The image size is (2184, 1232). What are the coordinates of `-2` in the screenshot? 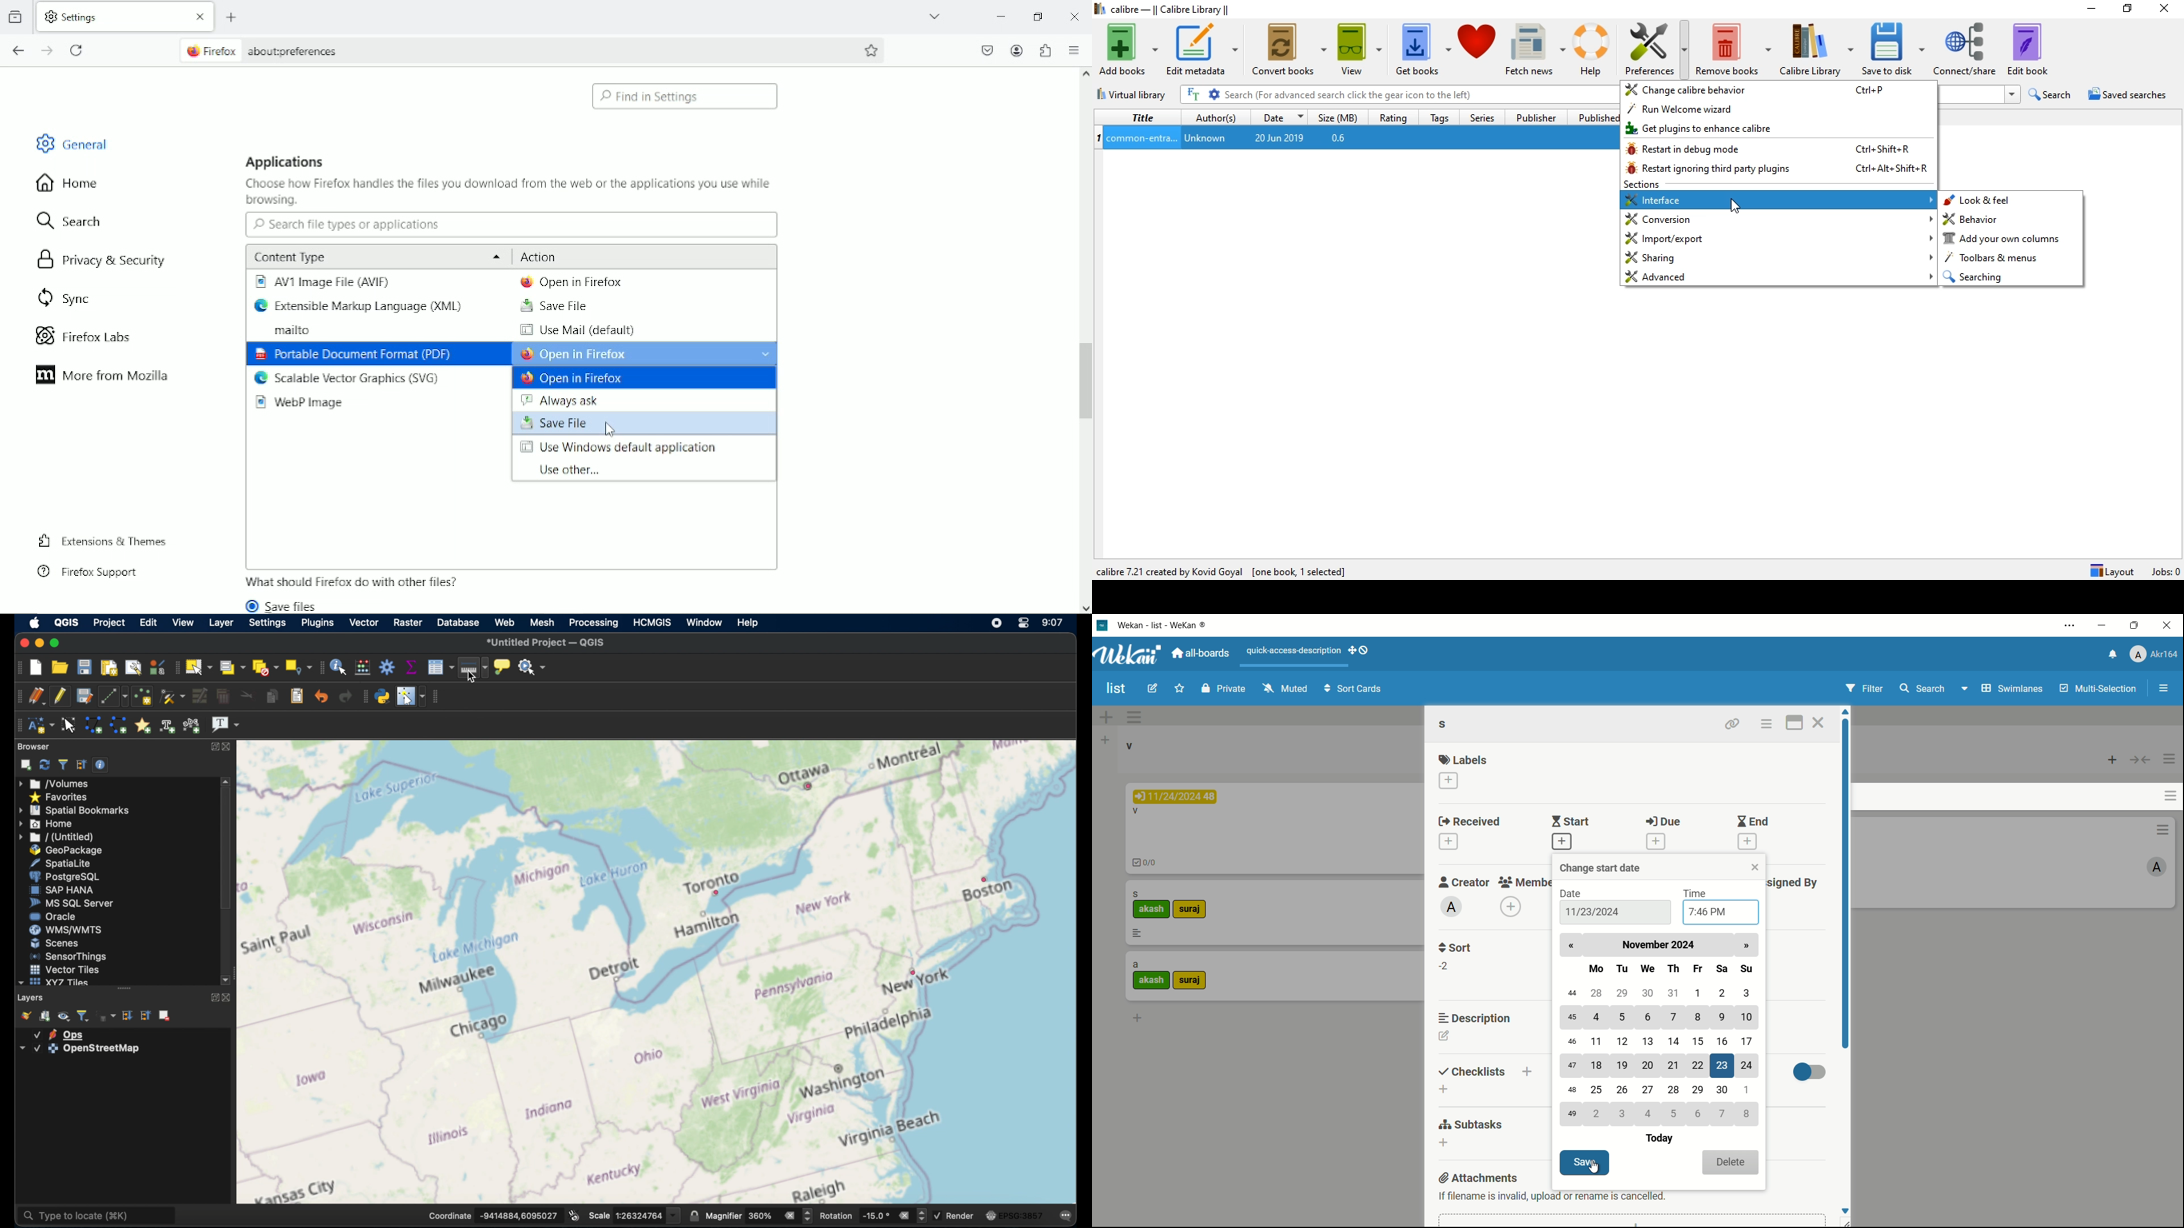 It's located at (1446, 966).